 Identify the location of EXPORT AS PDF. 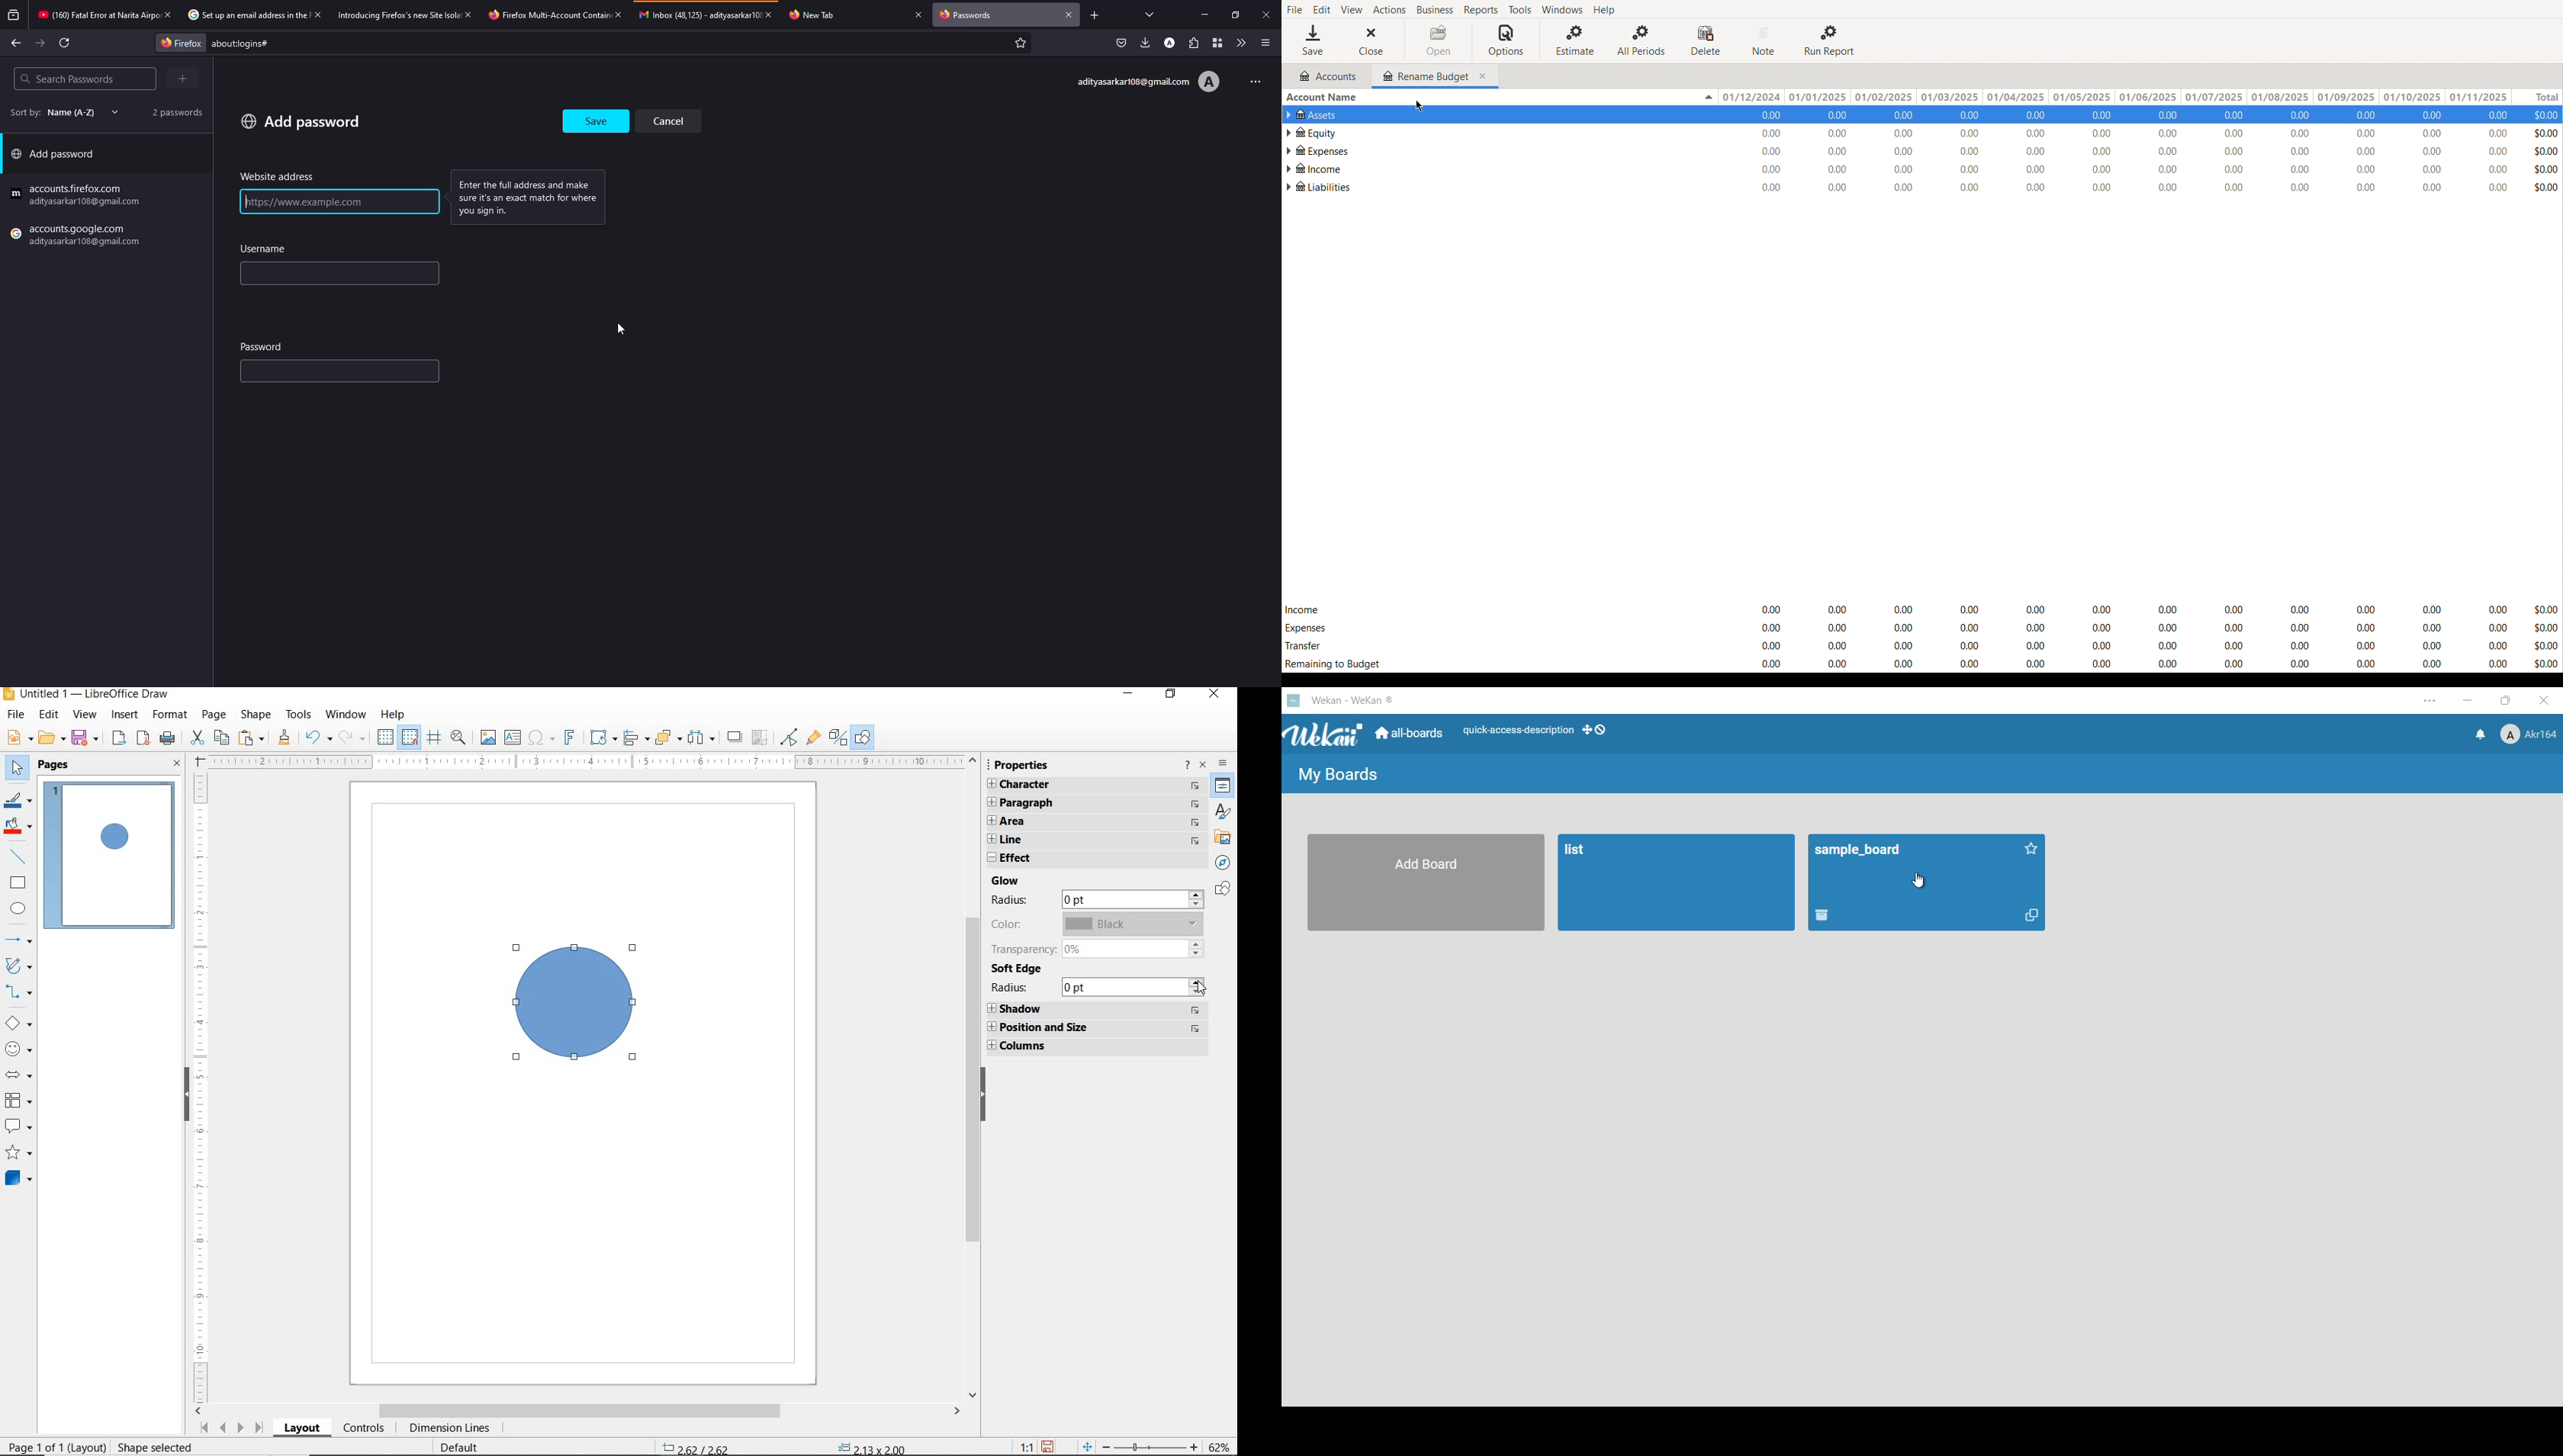
(143, 738).